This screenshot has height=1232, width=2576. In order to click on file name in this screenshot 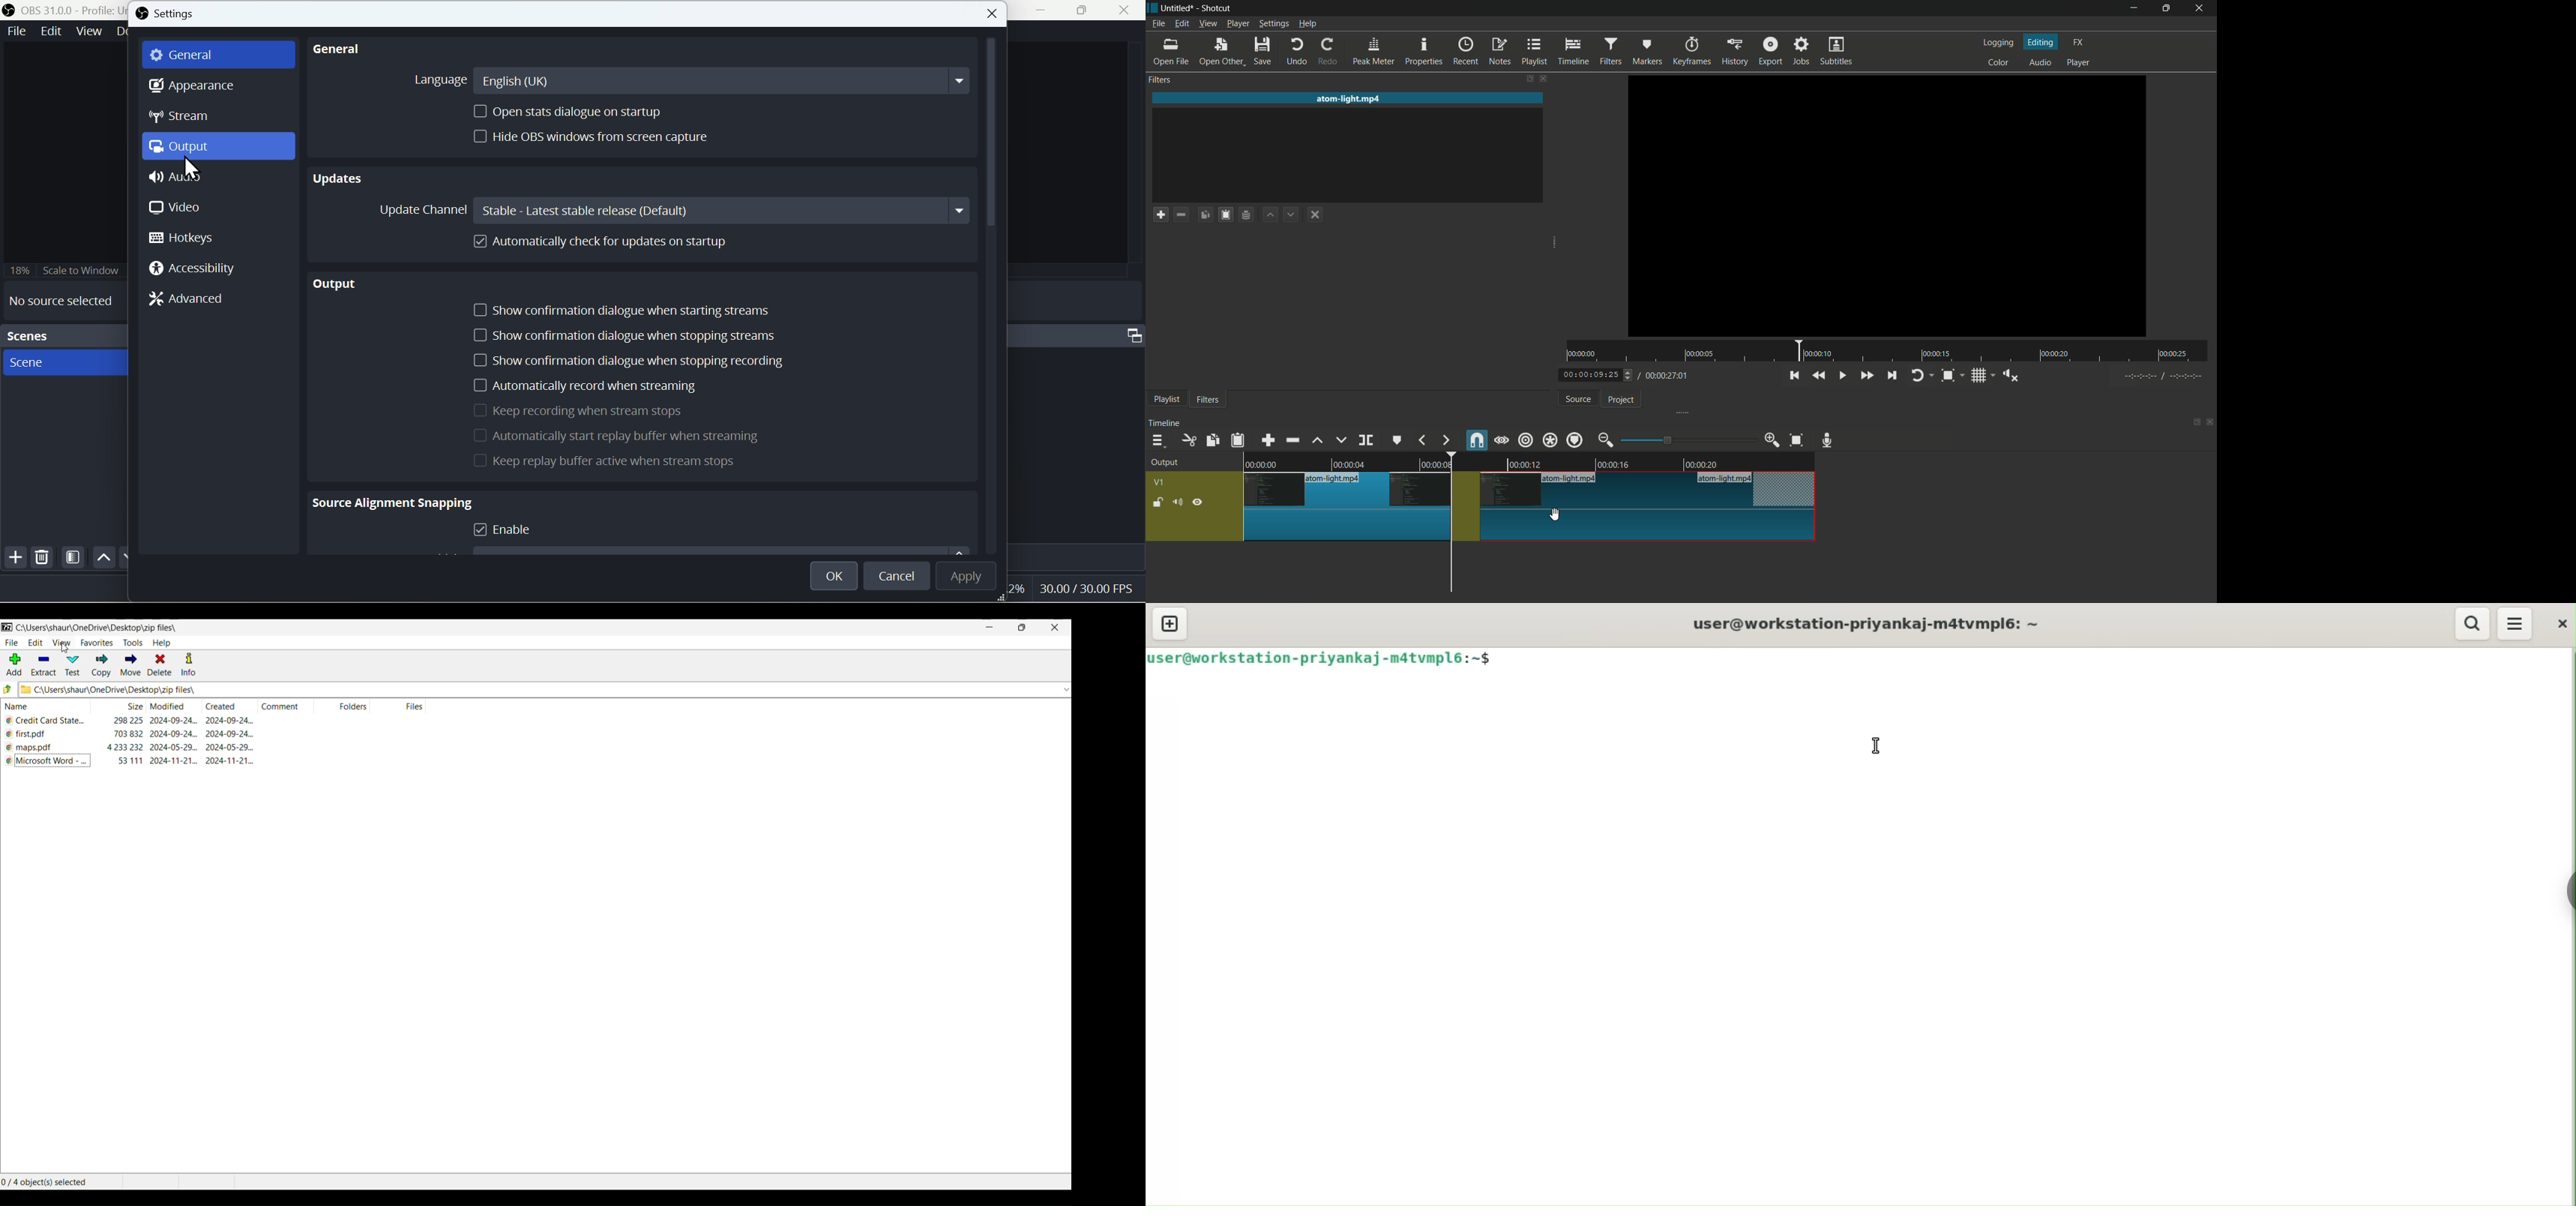, I will do `click(54, 720)`.